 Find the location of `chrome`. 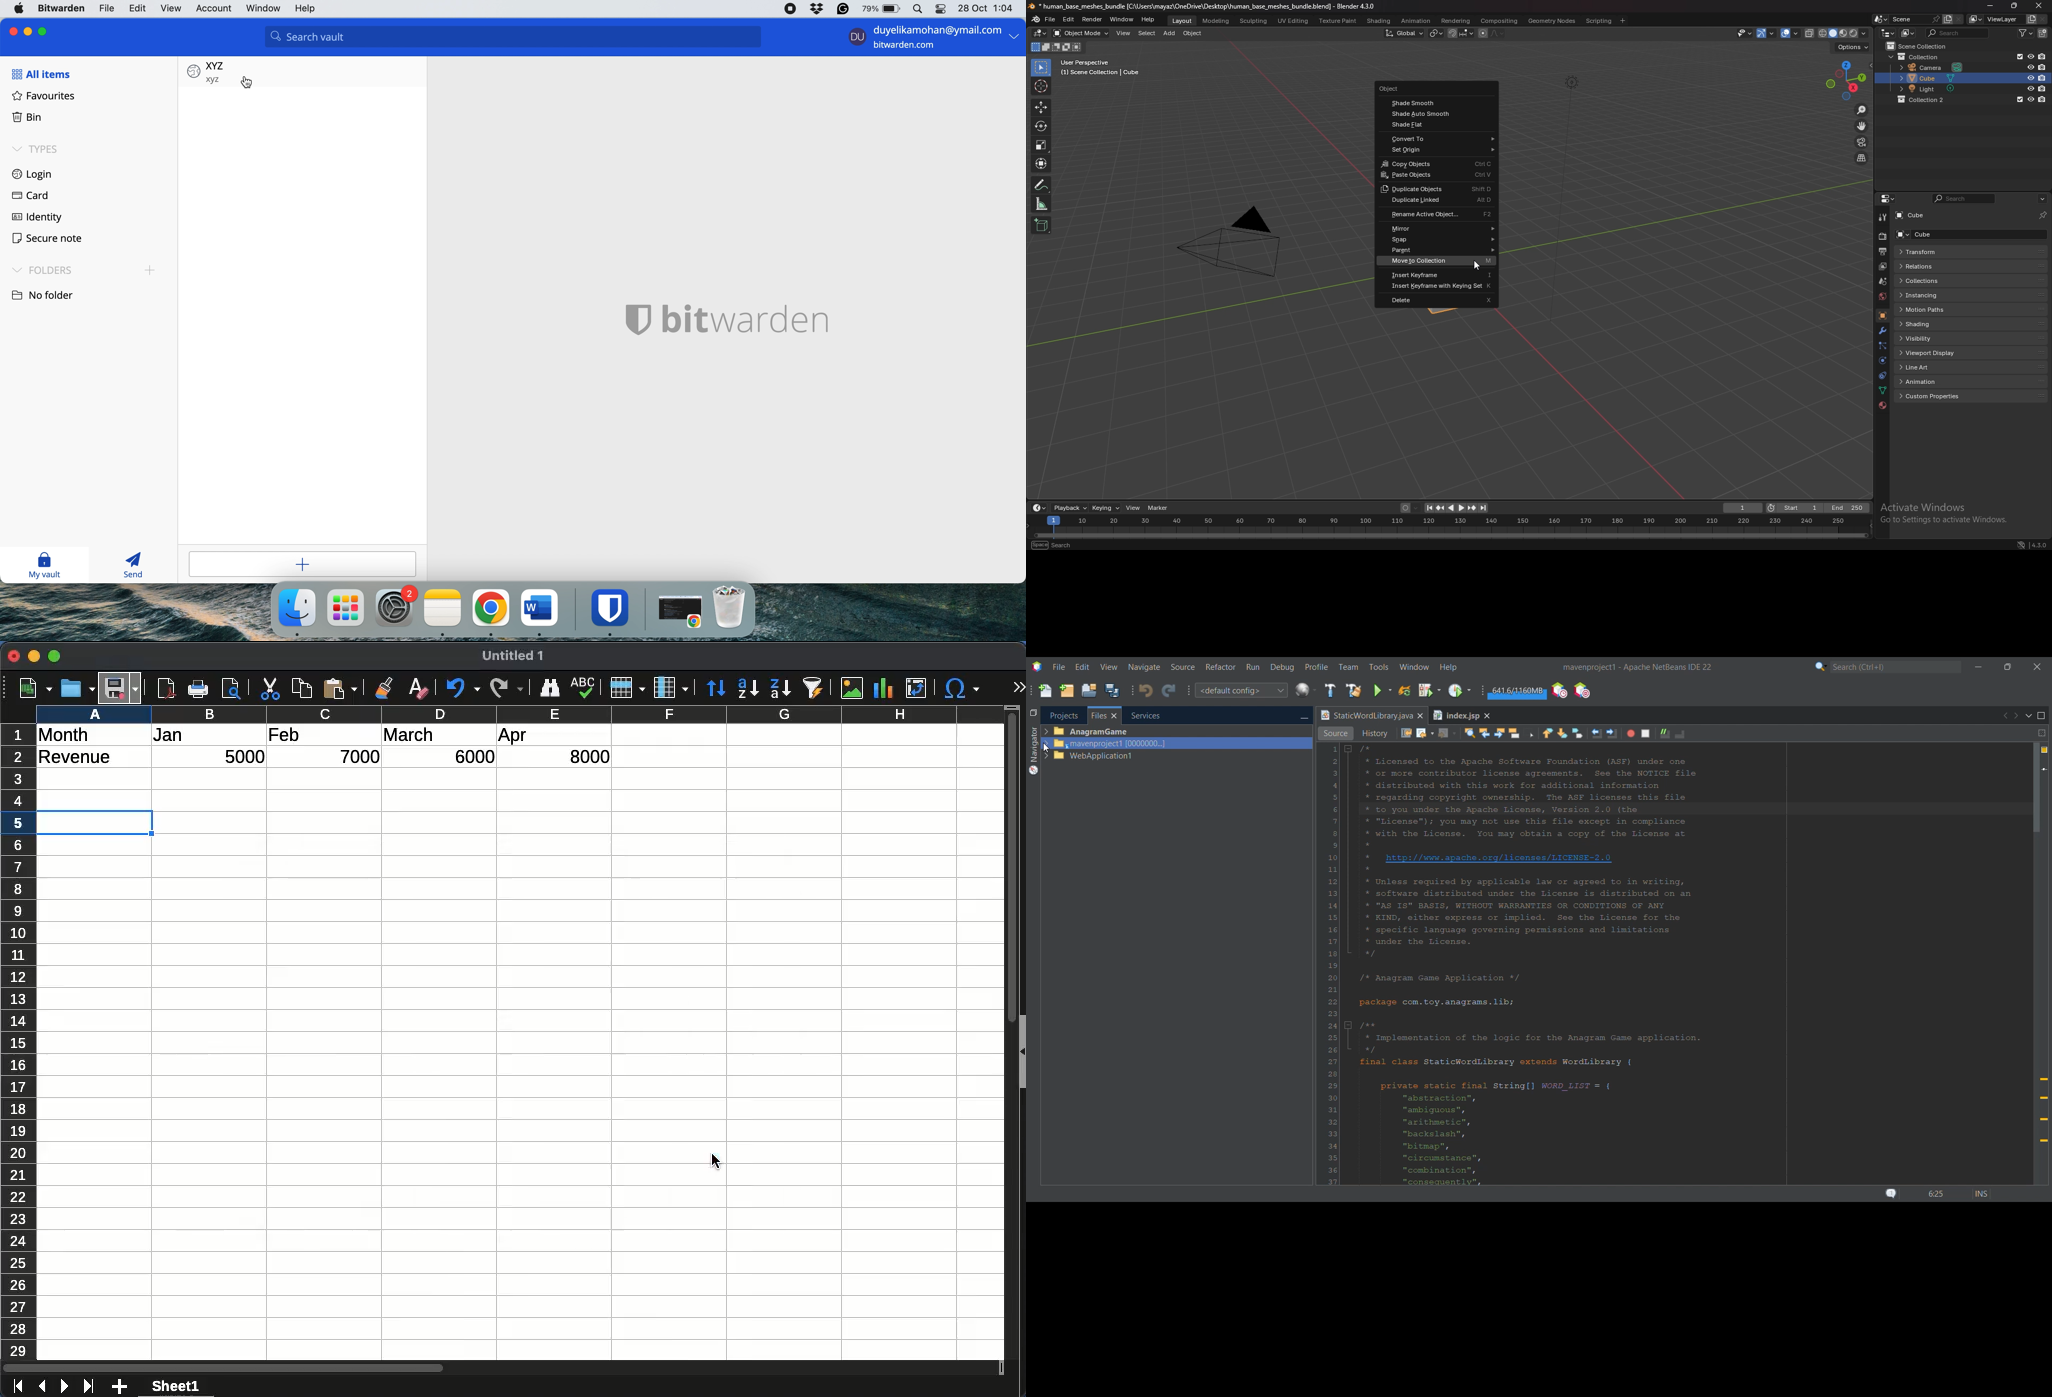

chrome is located at coordinates (490, 608).